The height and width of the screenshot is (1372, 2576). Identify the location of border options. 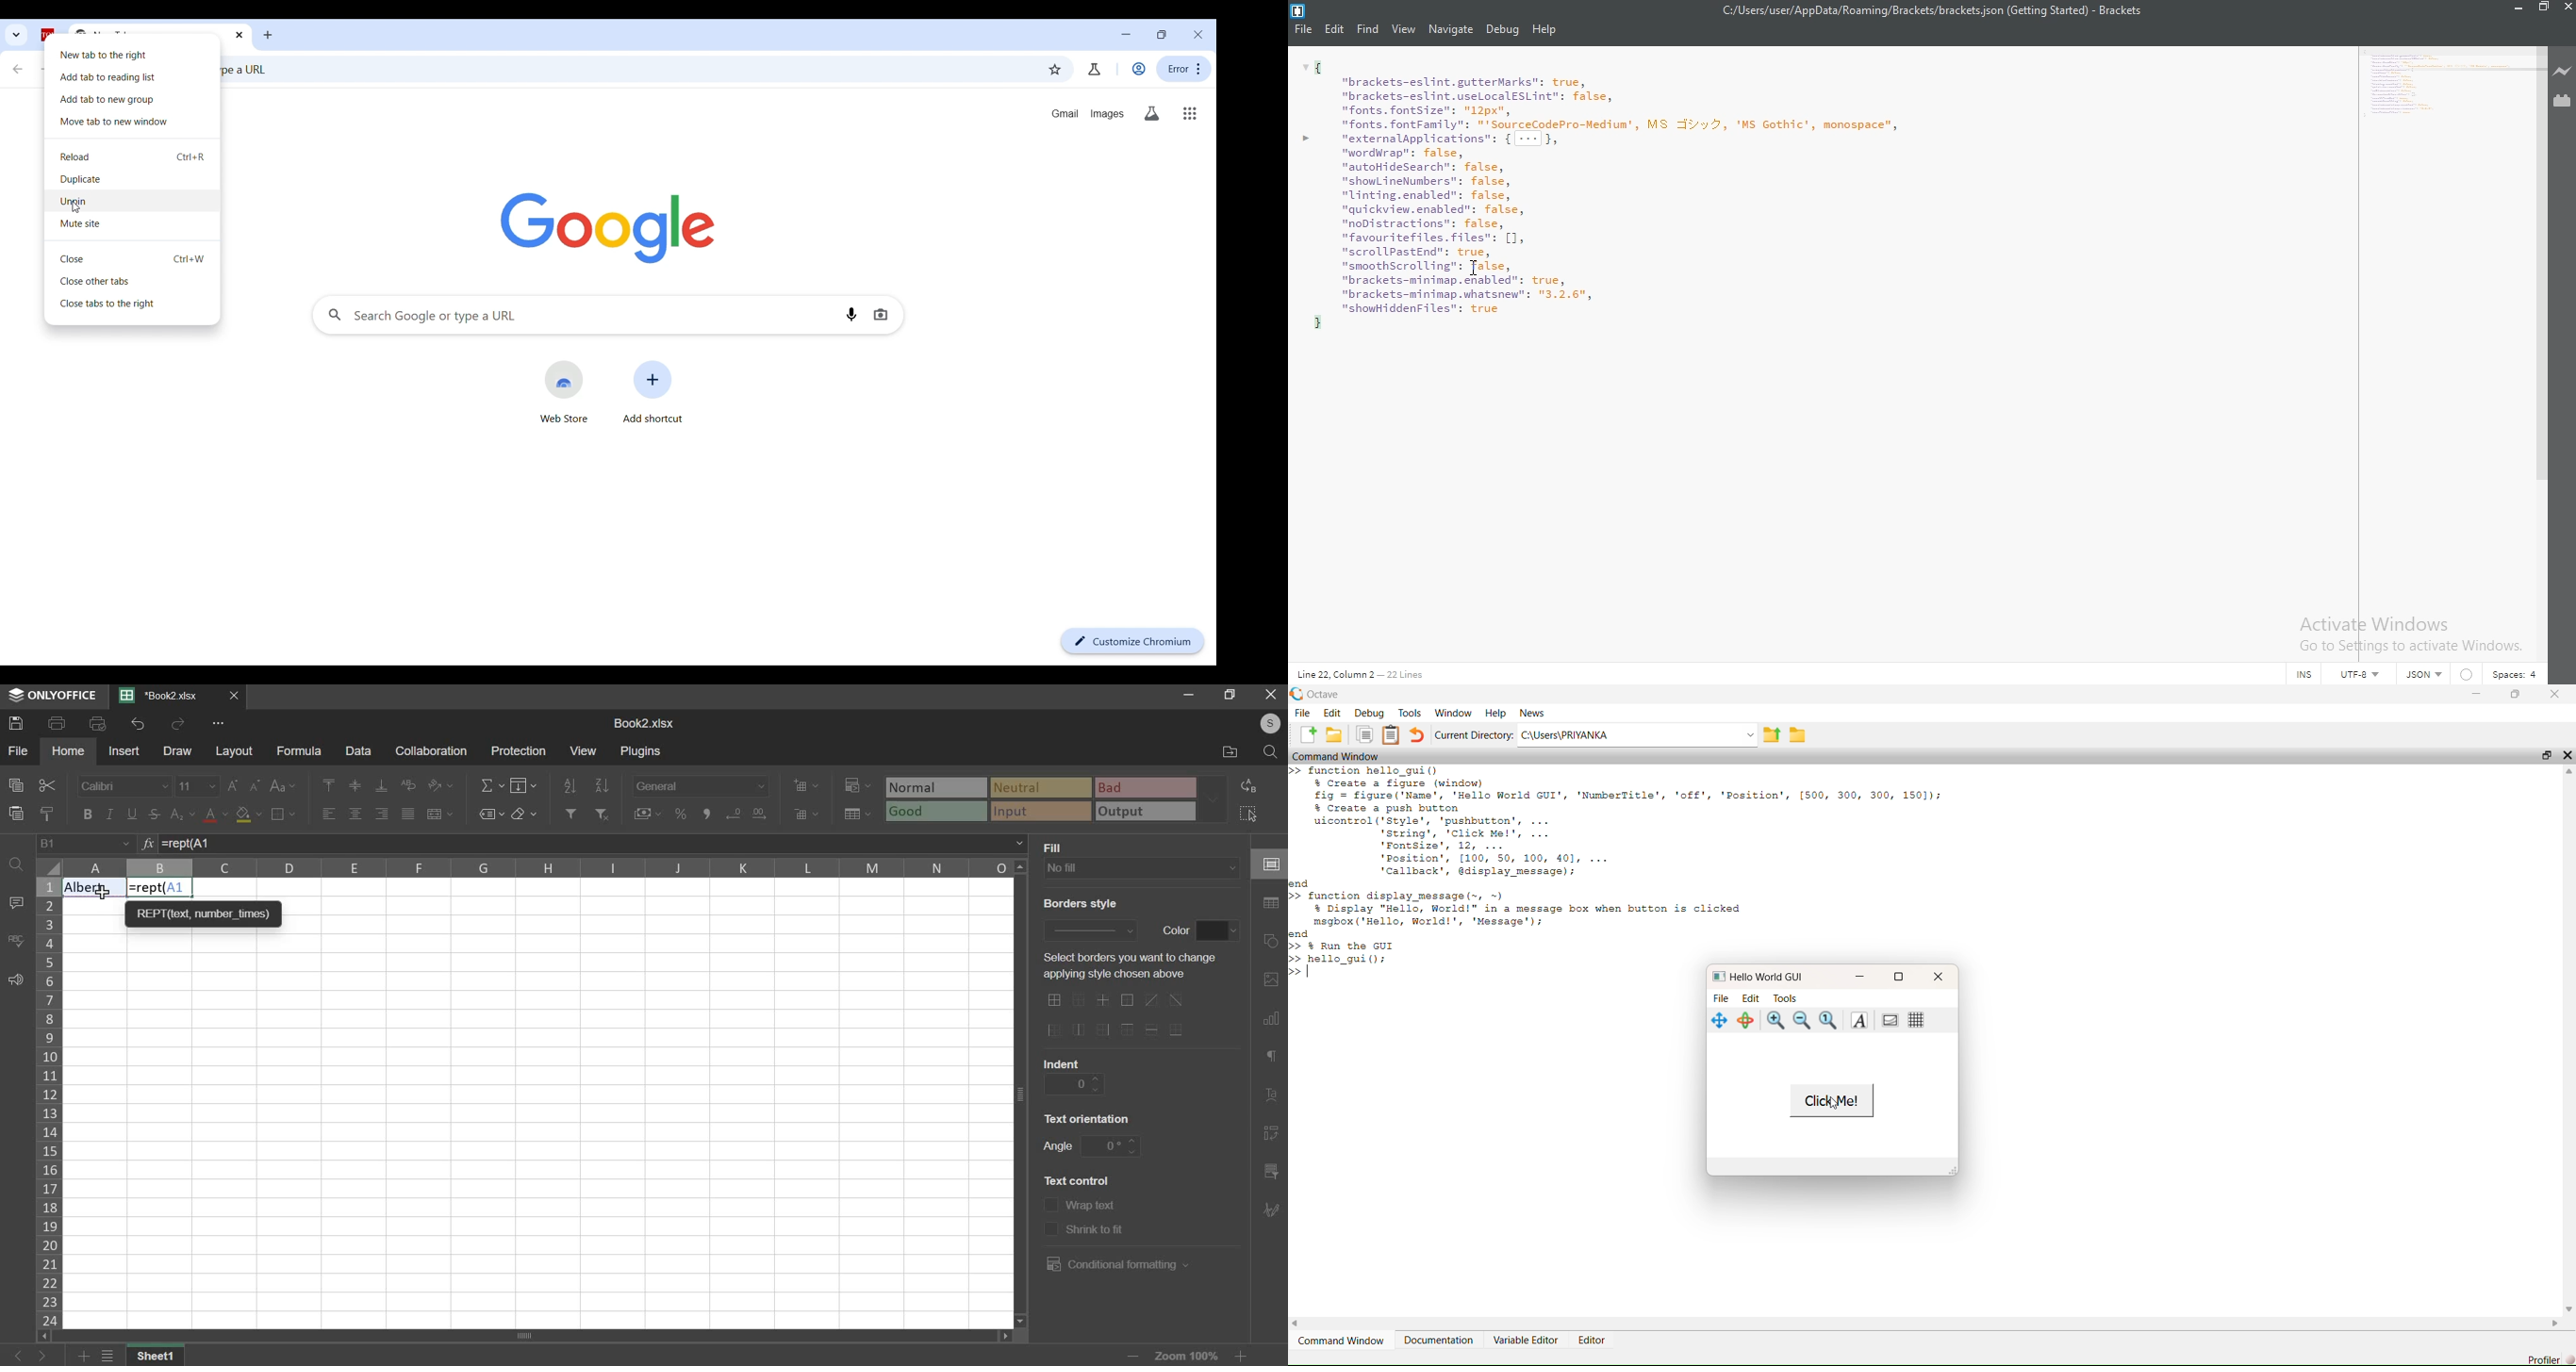
(1118, 1017).